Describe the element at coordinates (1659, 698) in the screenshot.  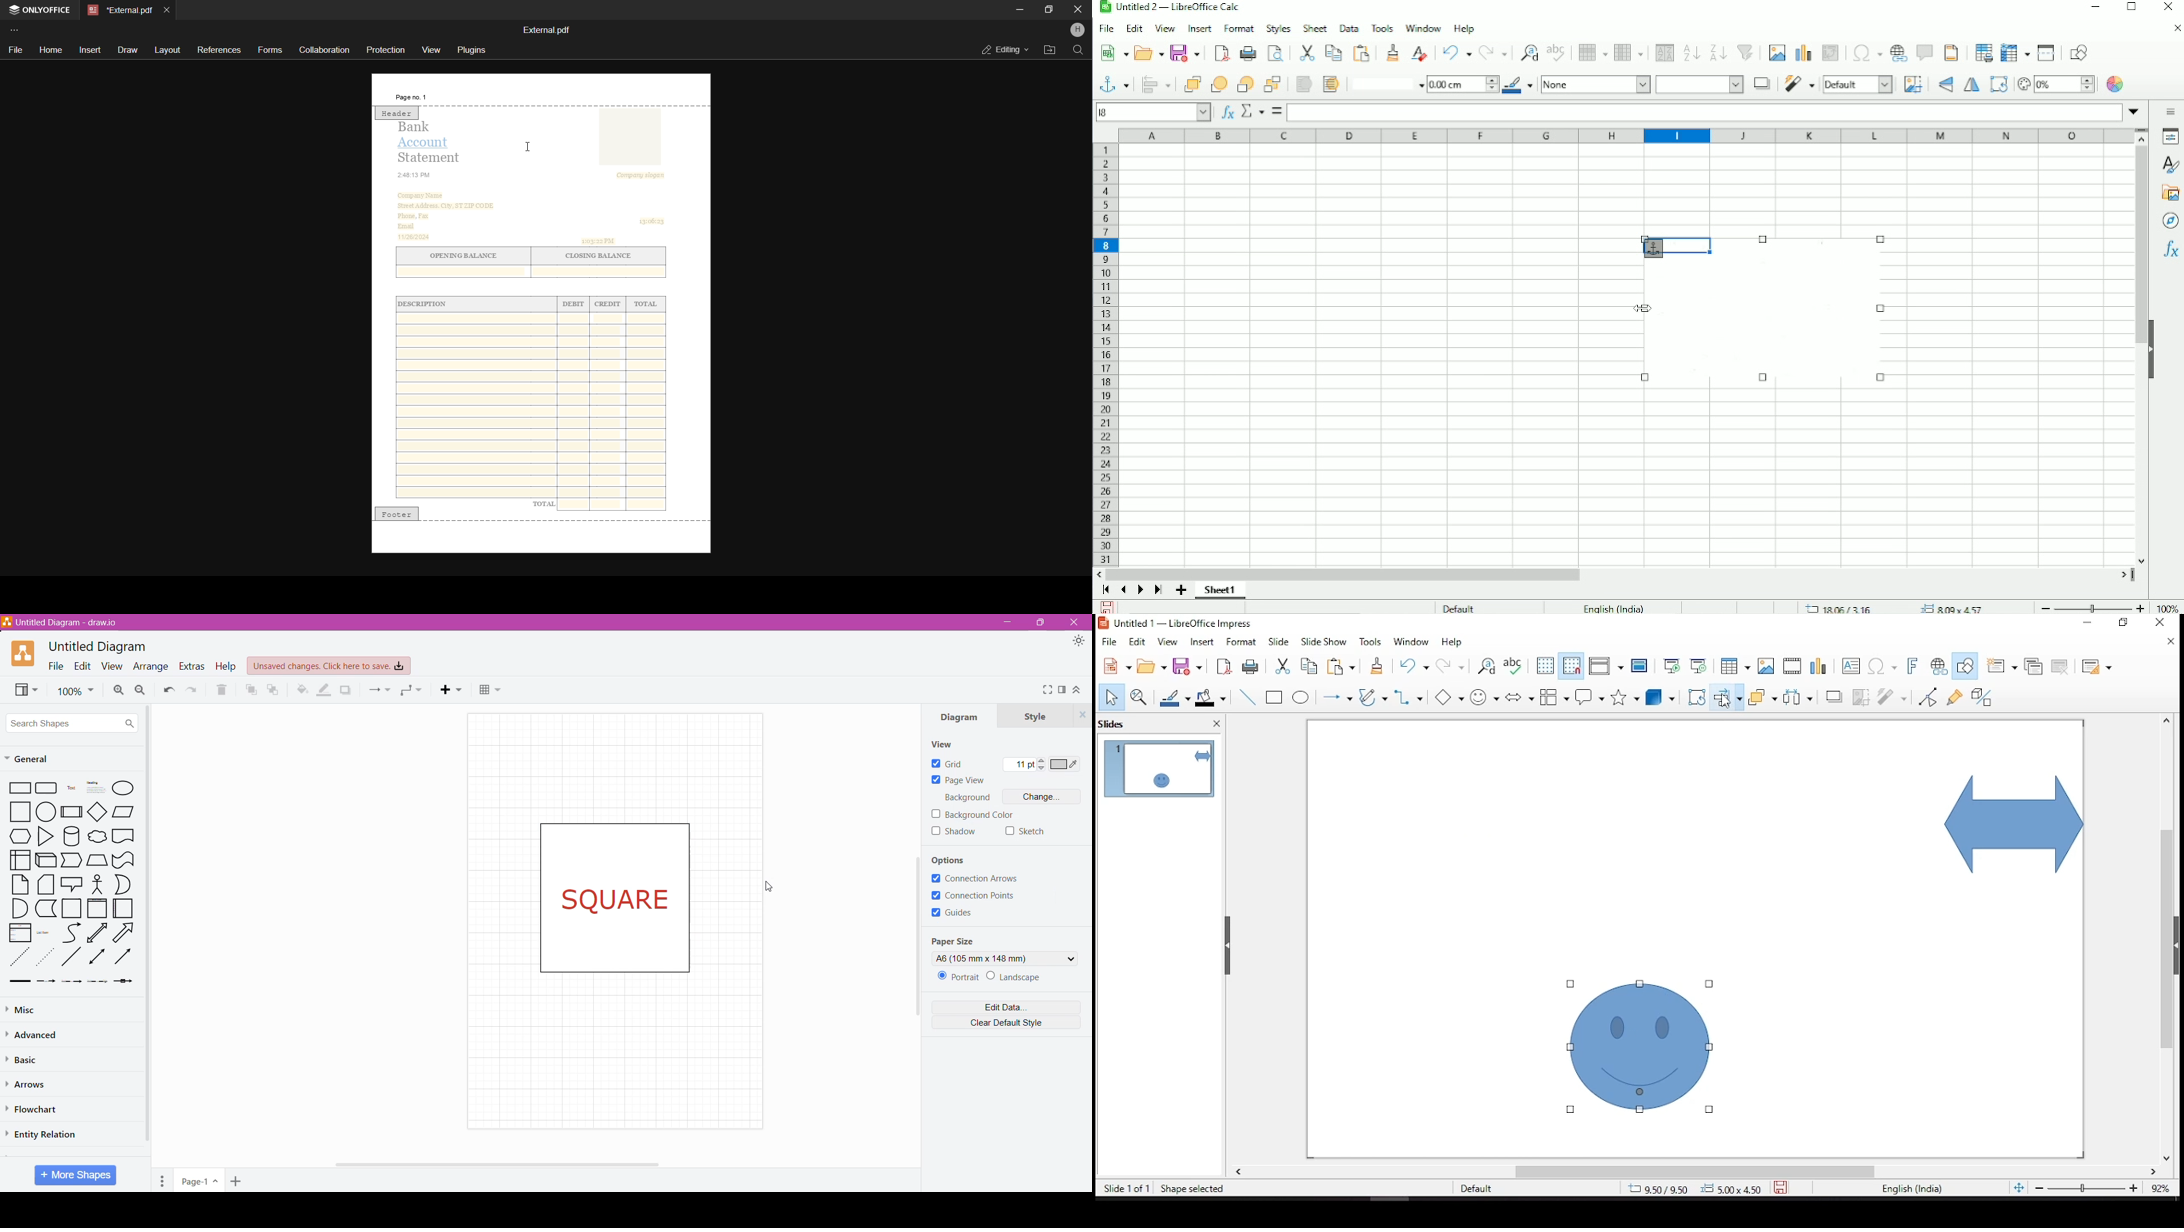
I see `3D objects` at that location.